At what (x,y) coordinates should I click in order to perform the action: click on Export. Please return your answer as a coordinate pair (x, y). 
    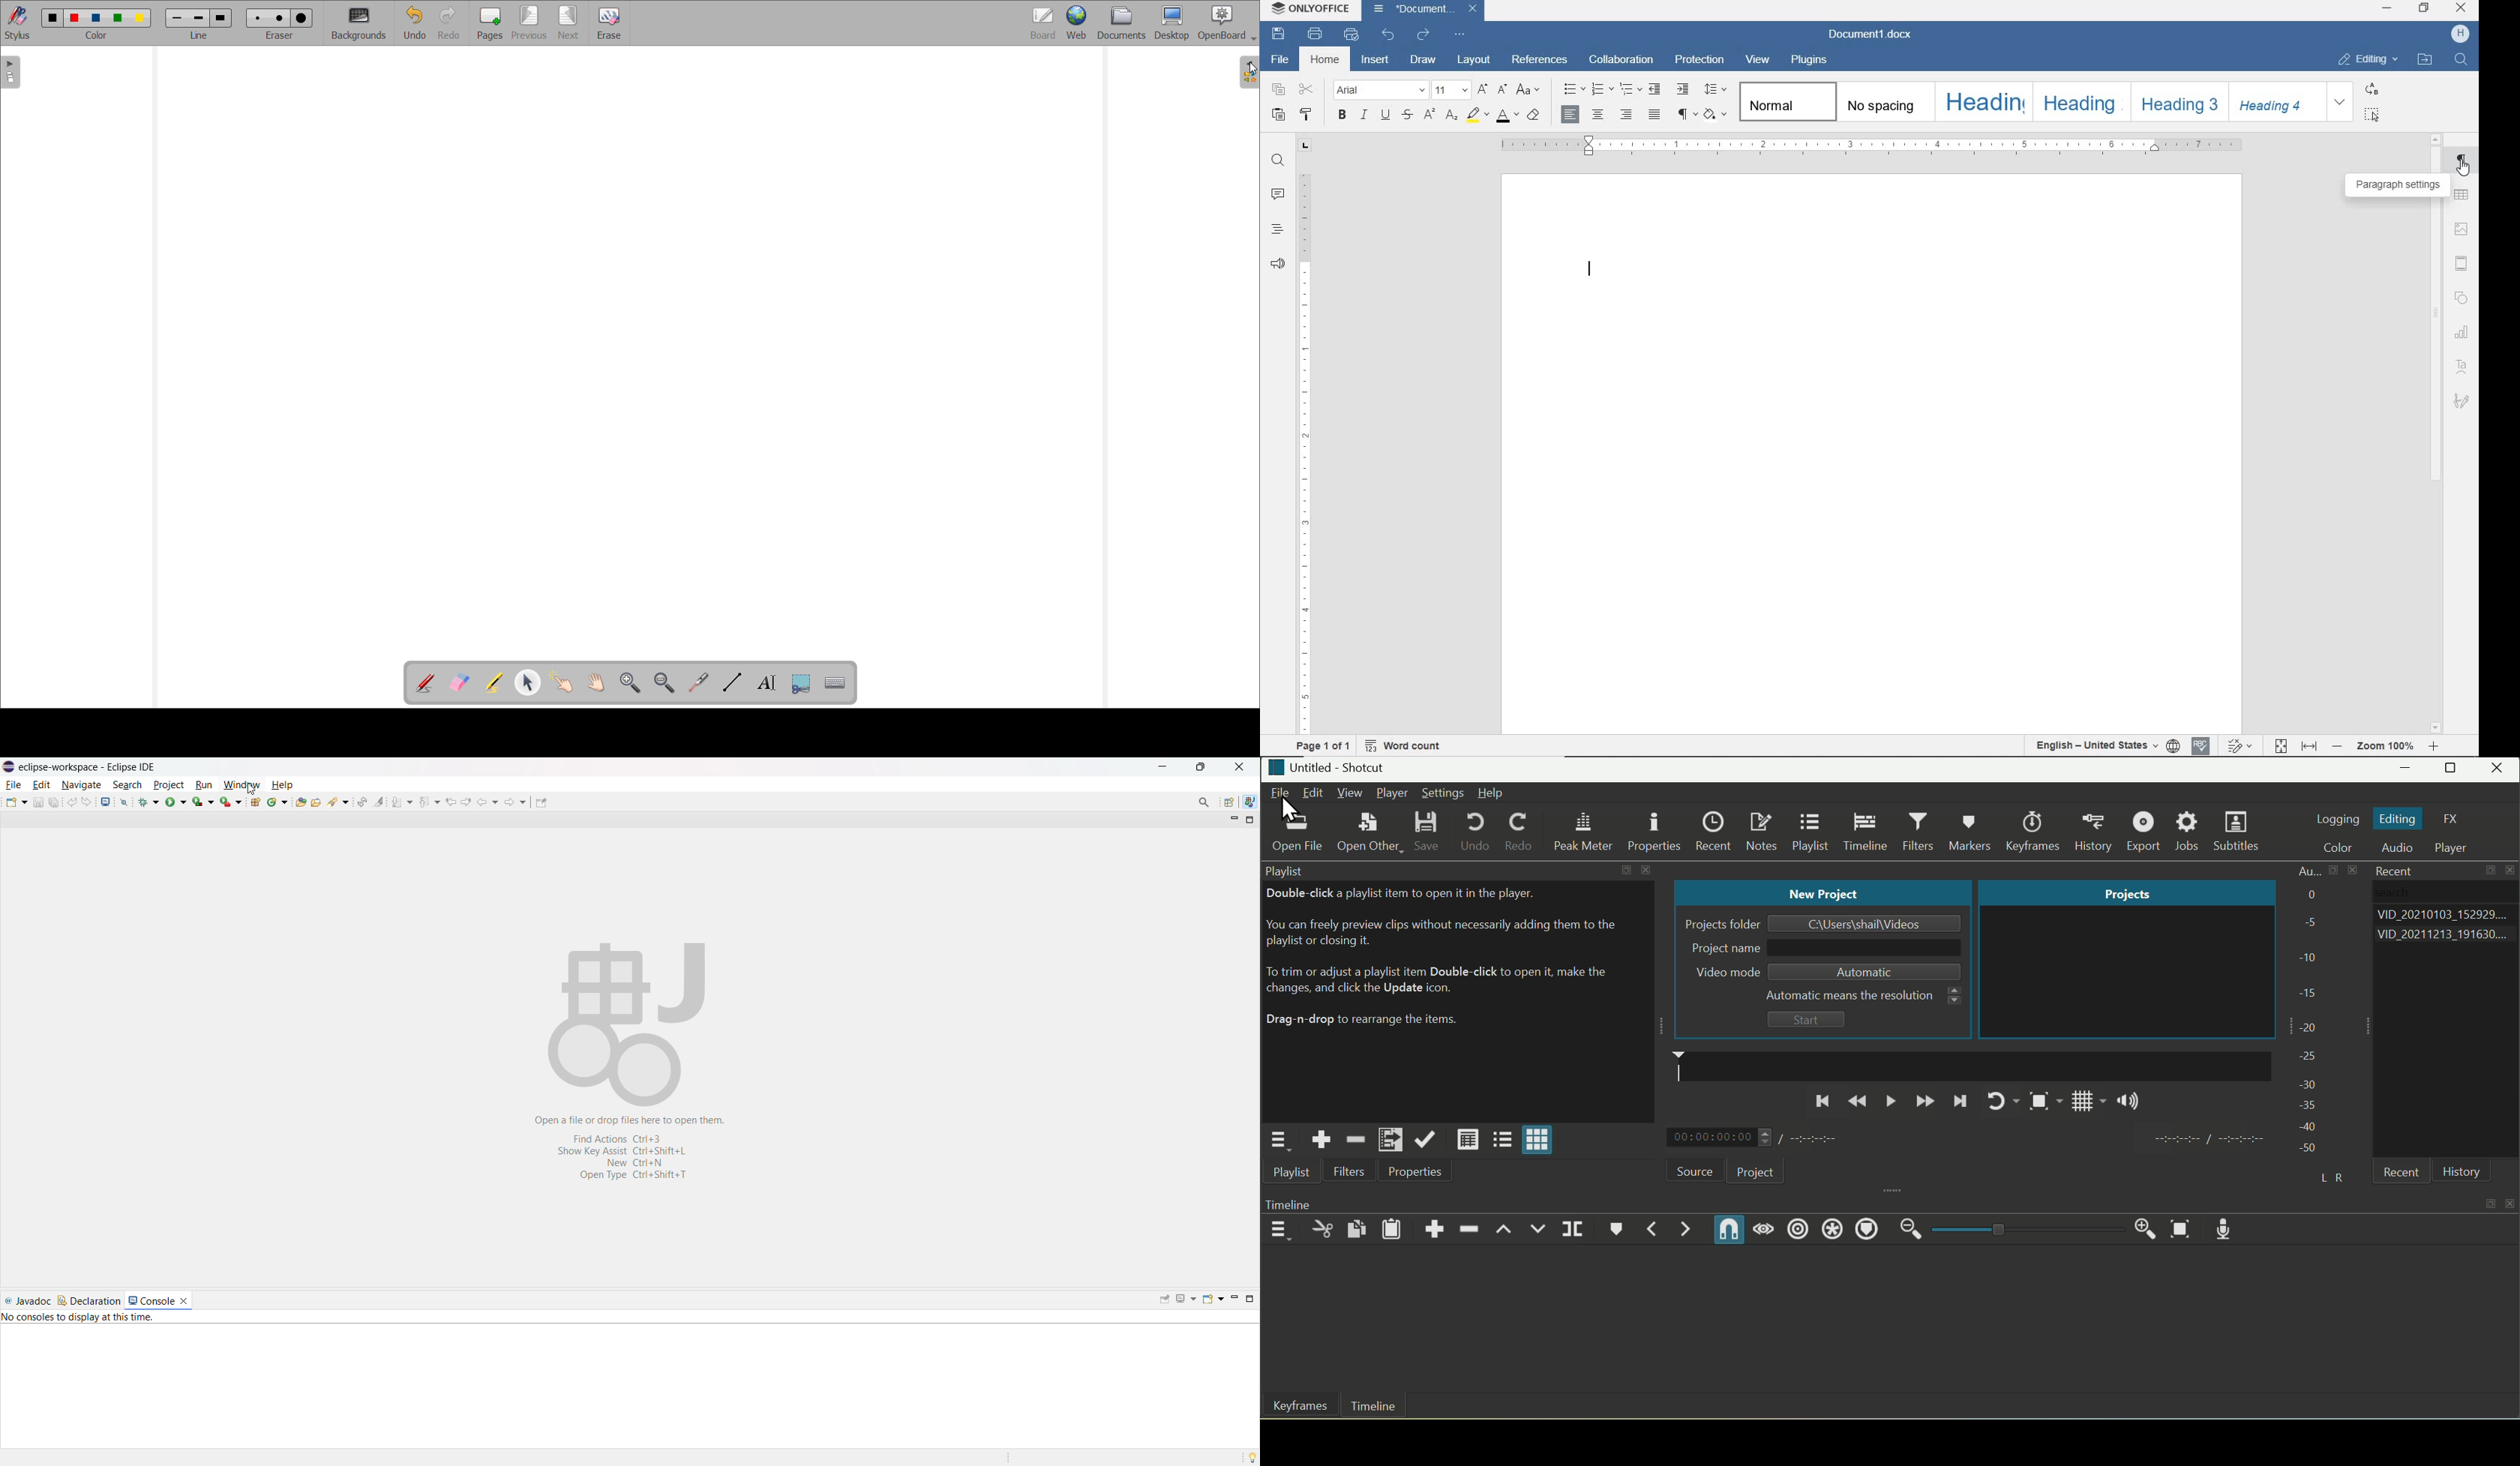
    Looking at the image, I should click on (2146, 831).